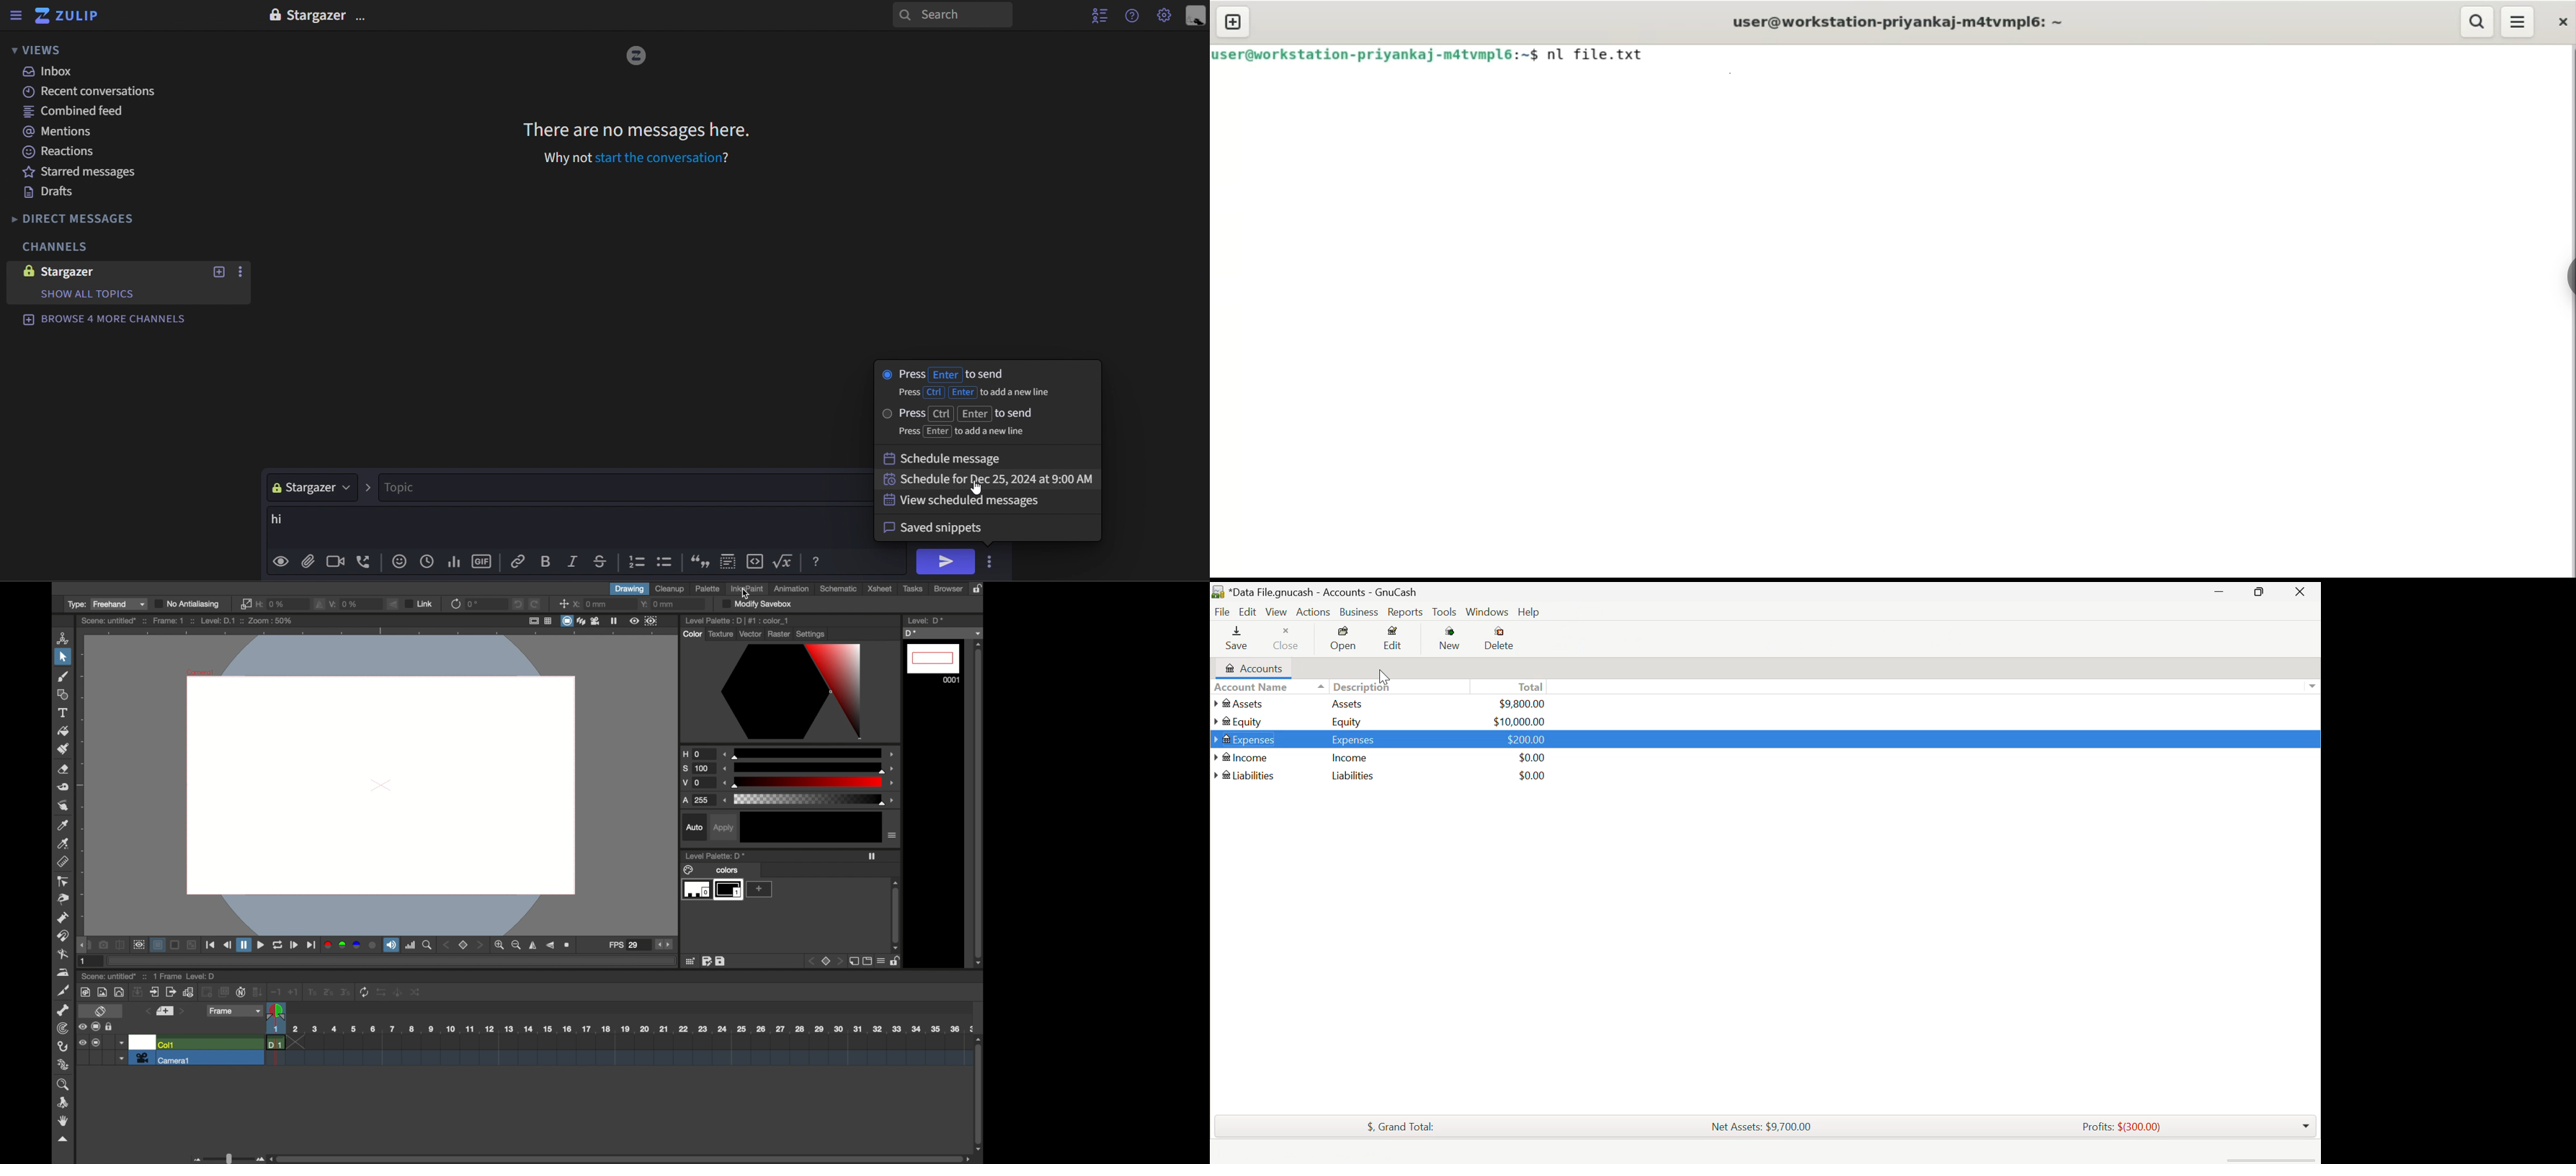 Image resolution: width=2576 pixels, height=1176 pixels. I want to click on Business, so click(1359, 612).